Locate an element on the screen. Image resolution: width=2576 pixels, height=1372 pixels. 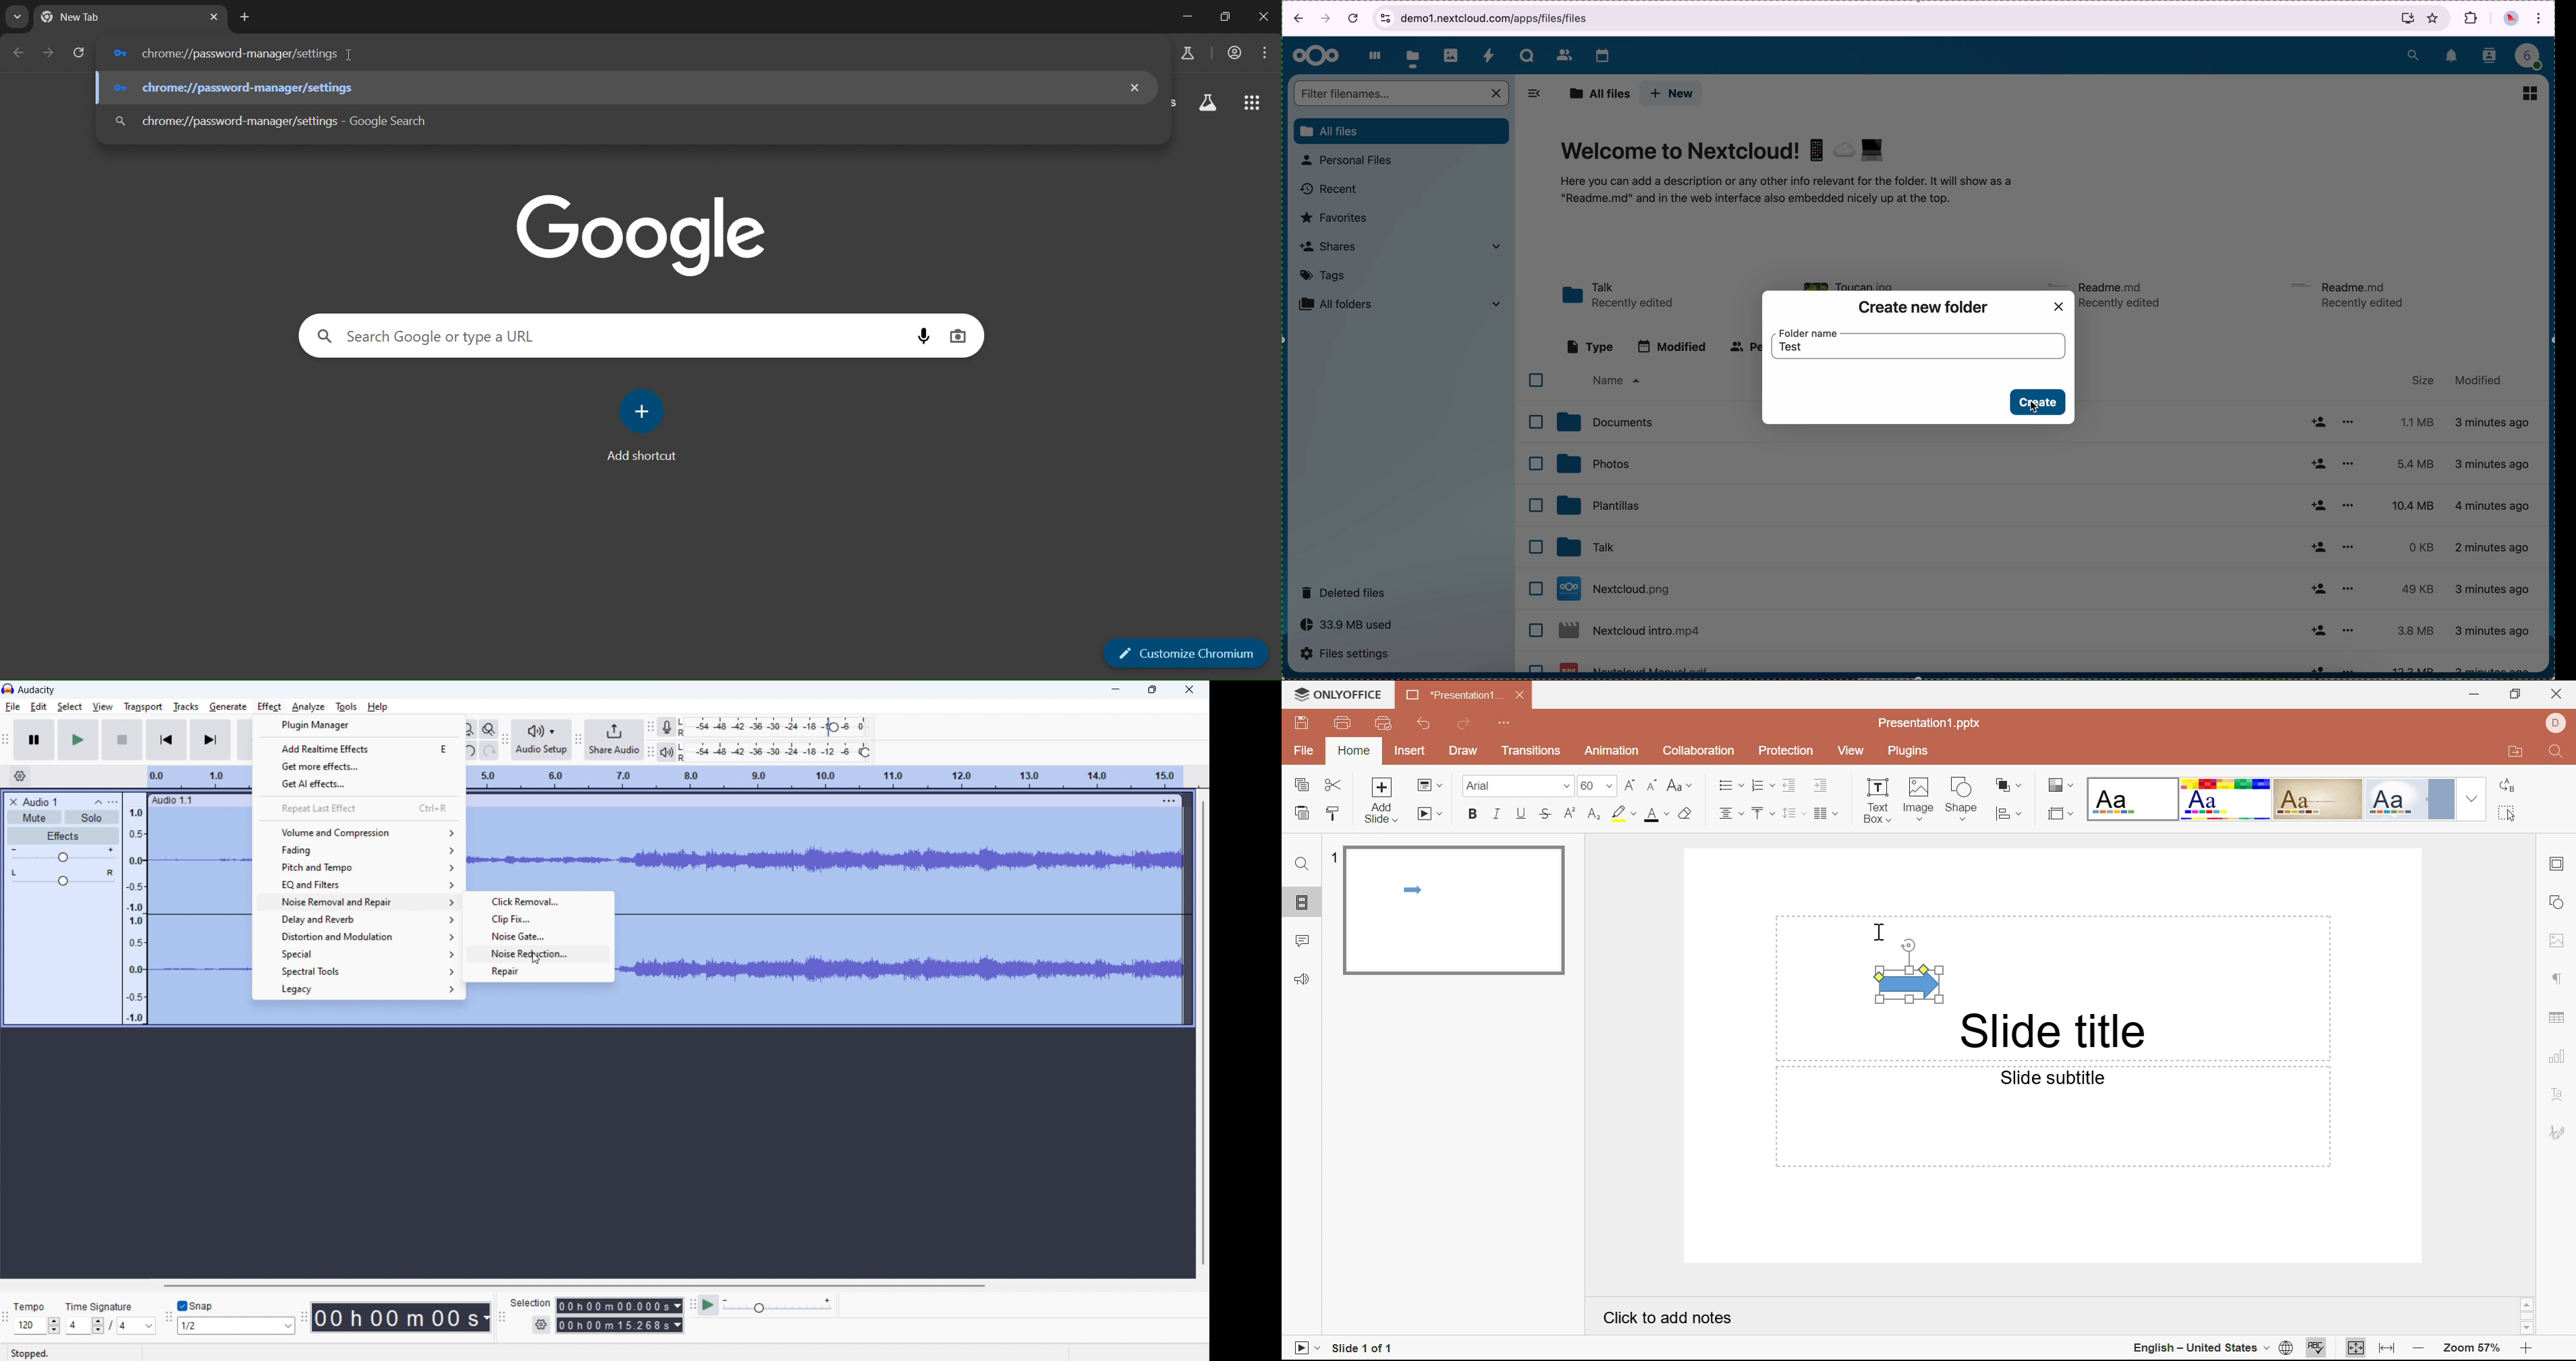
favorites is located at coordinates (1335, 218).